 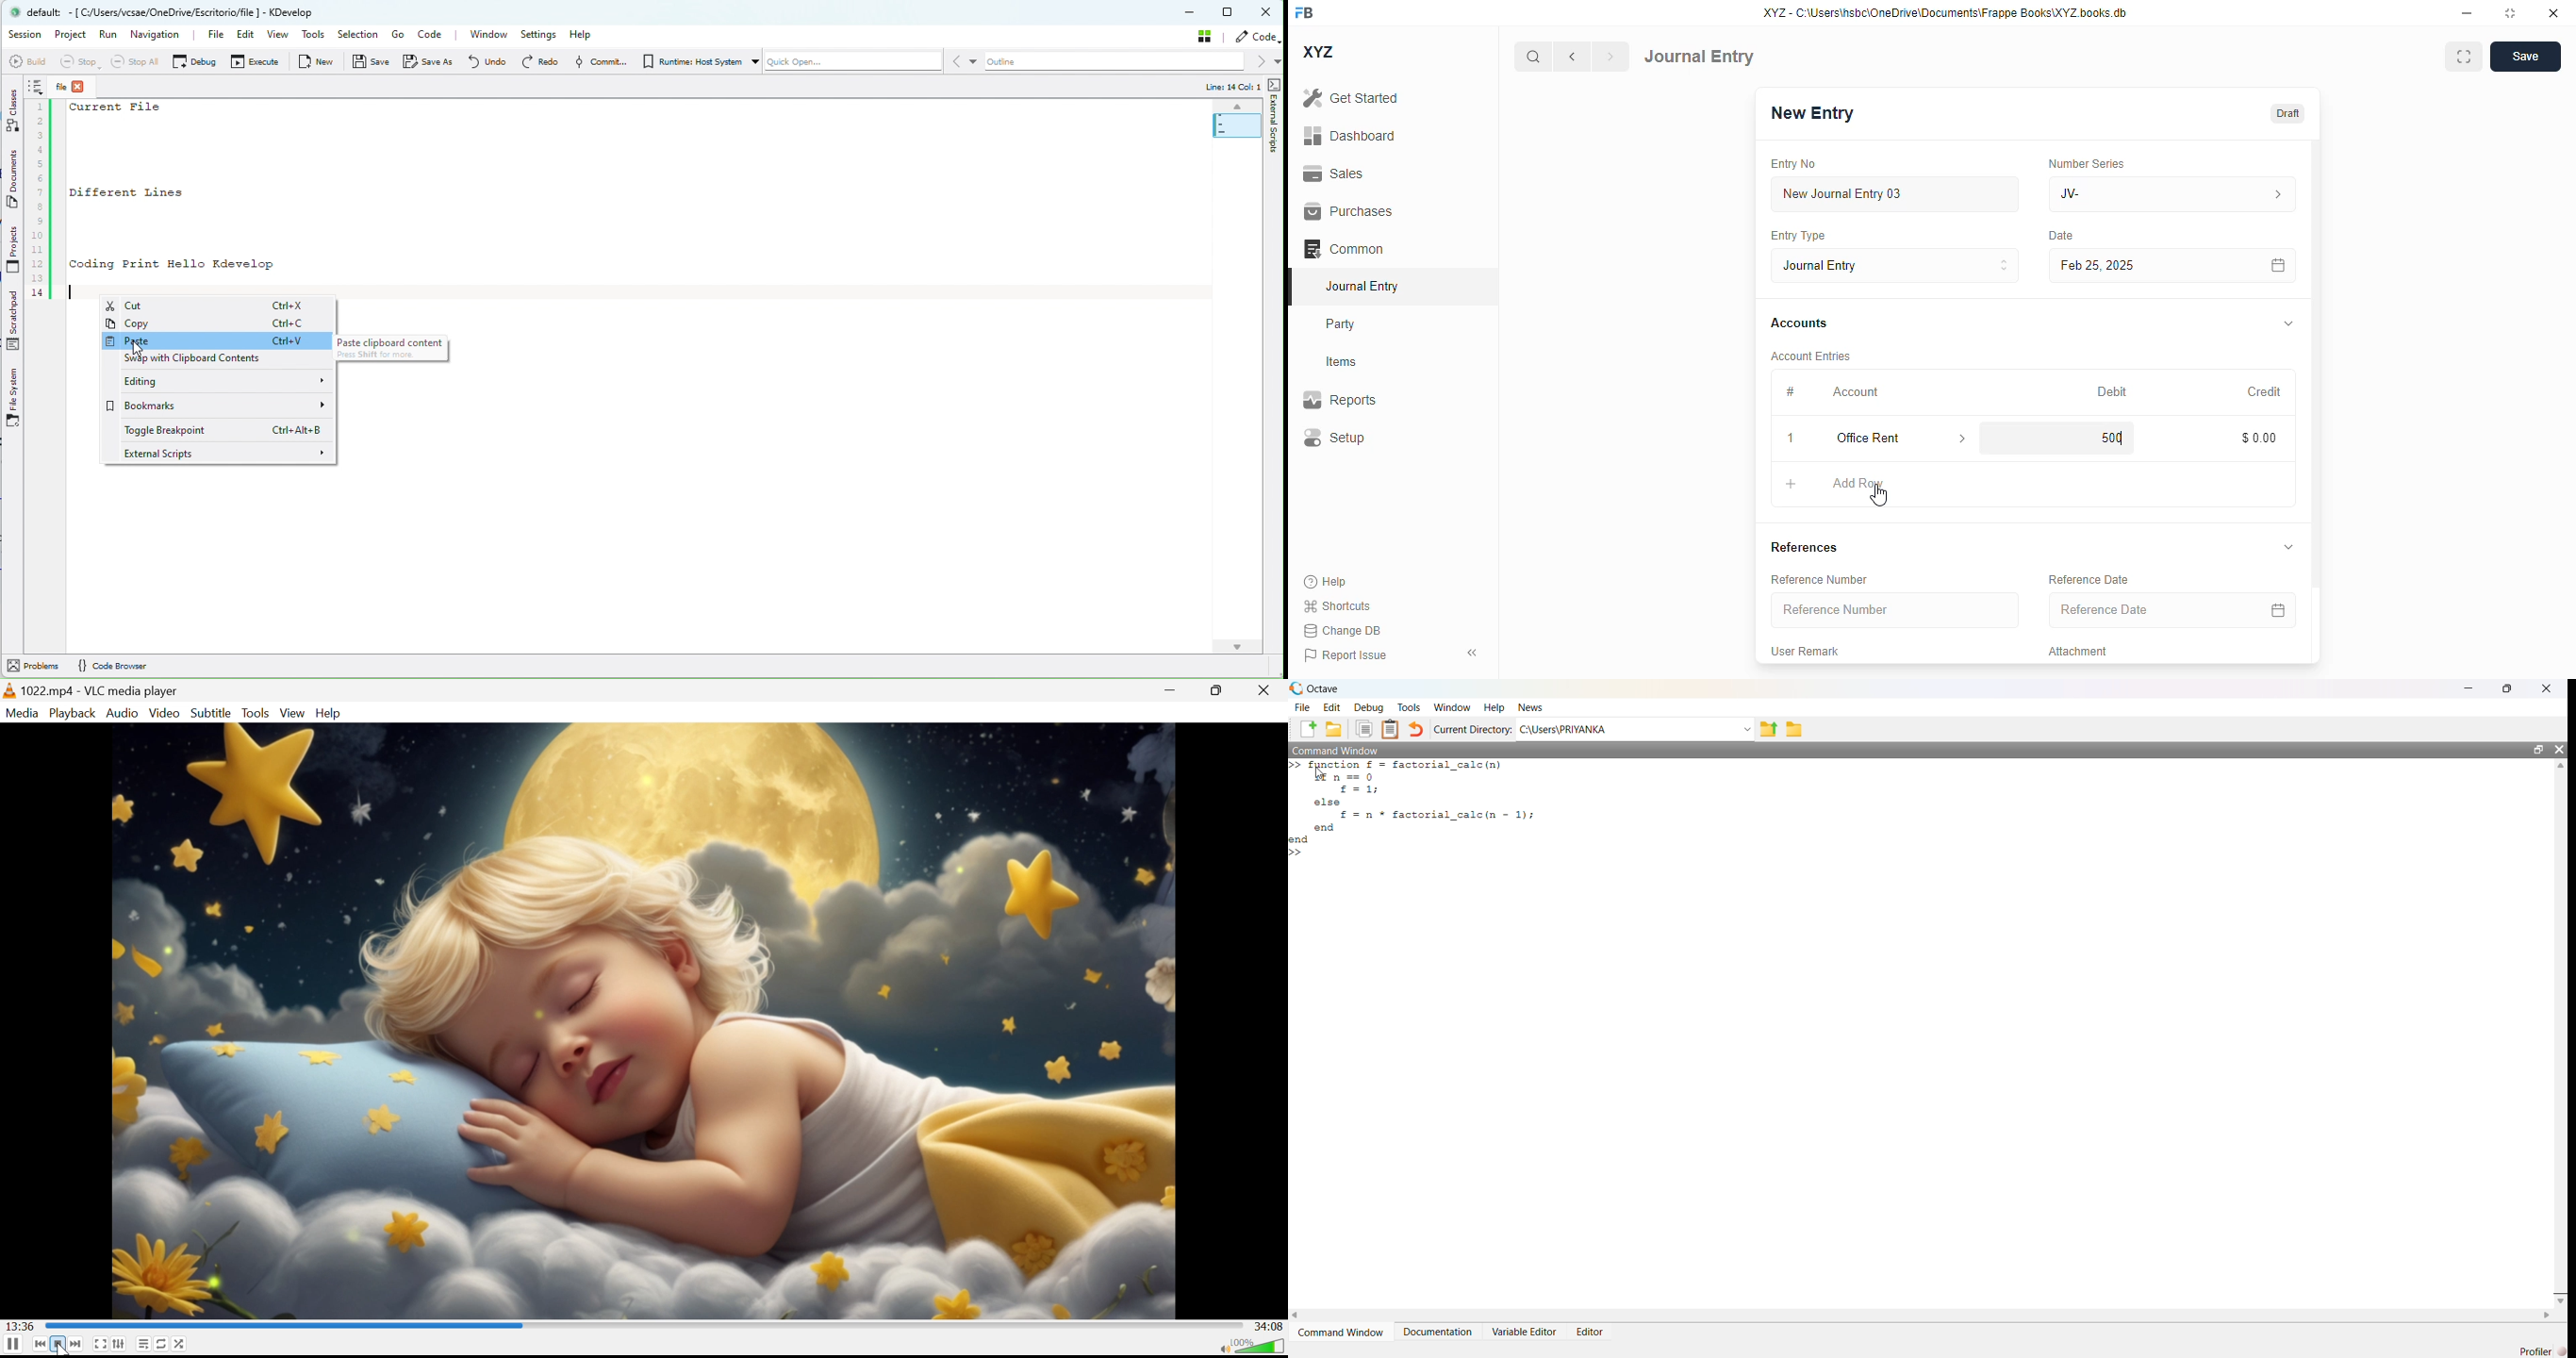 I want to click on references, so click(x=1804, y=547).